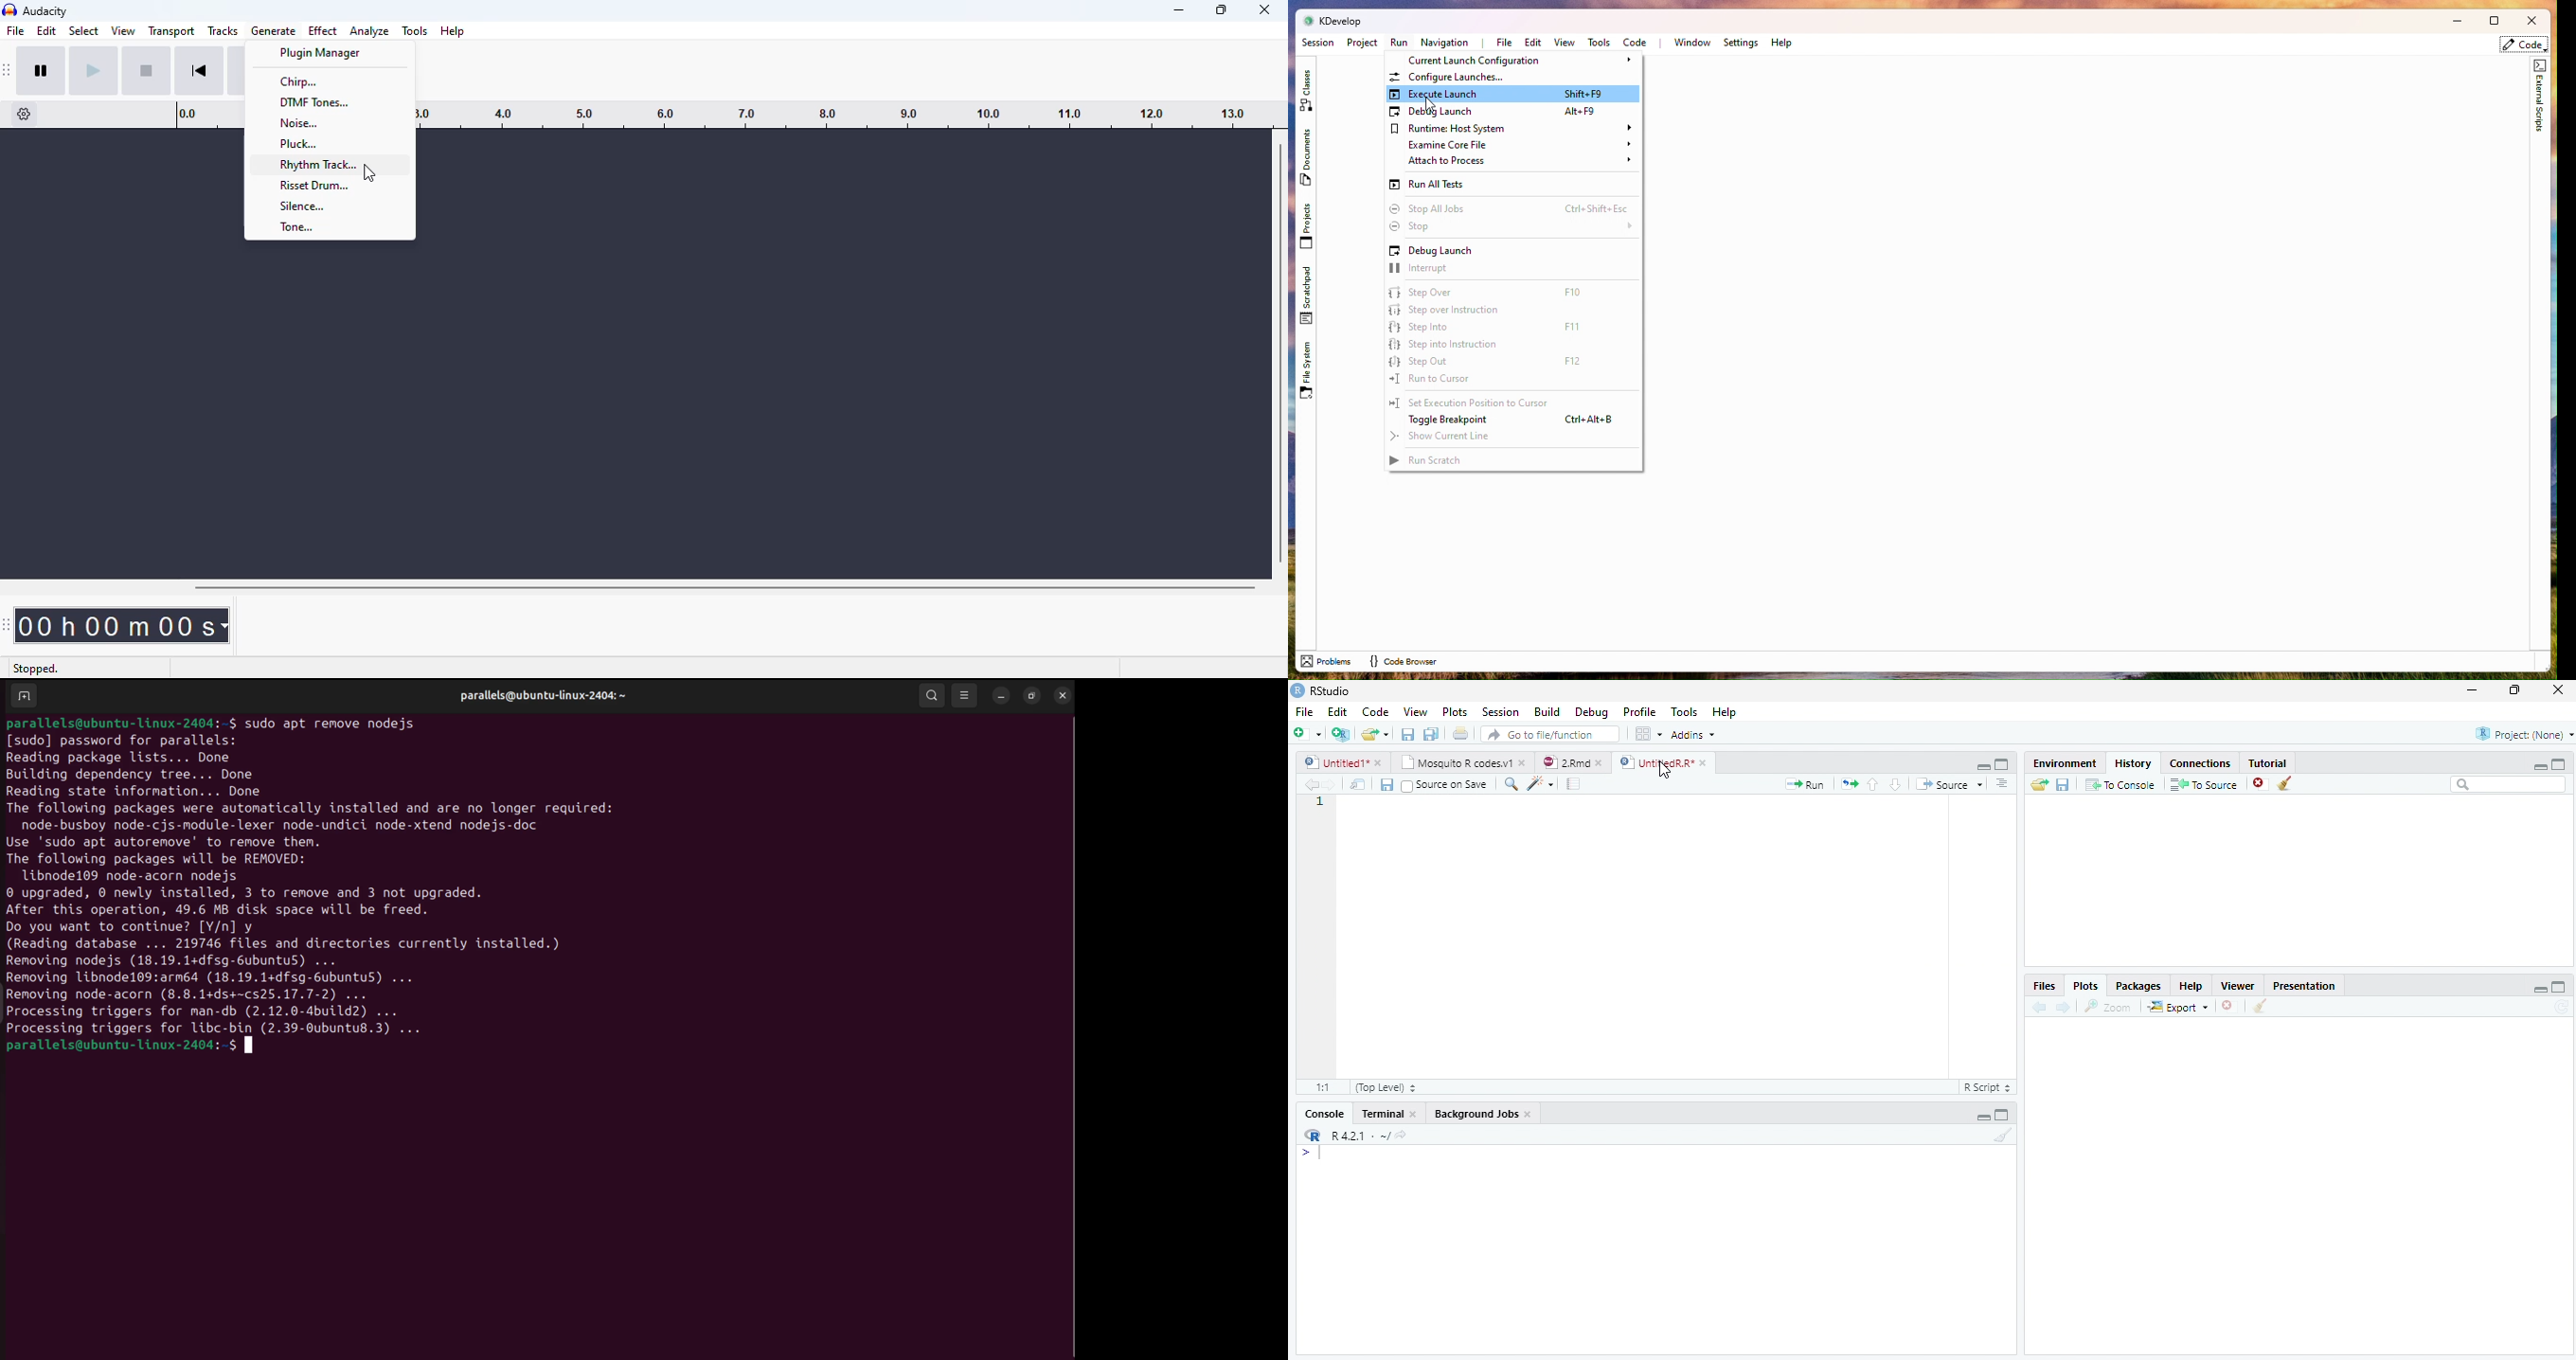  What do you see at coordinates (327, 143) in the screenshot?
I see `pluck` at bounding box center [327, 143].